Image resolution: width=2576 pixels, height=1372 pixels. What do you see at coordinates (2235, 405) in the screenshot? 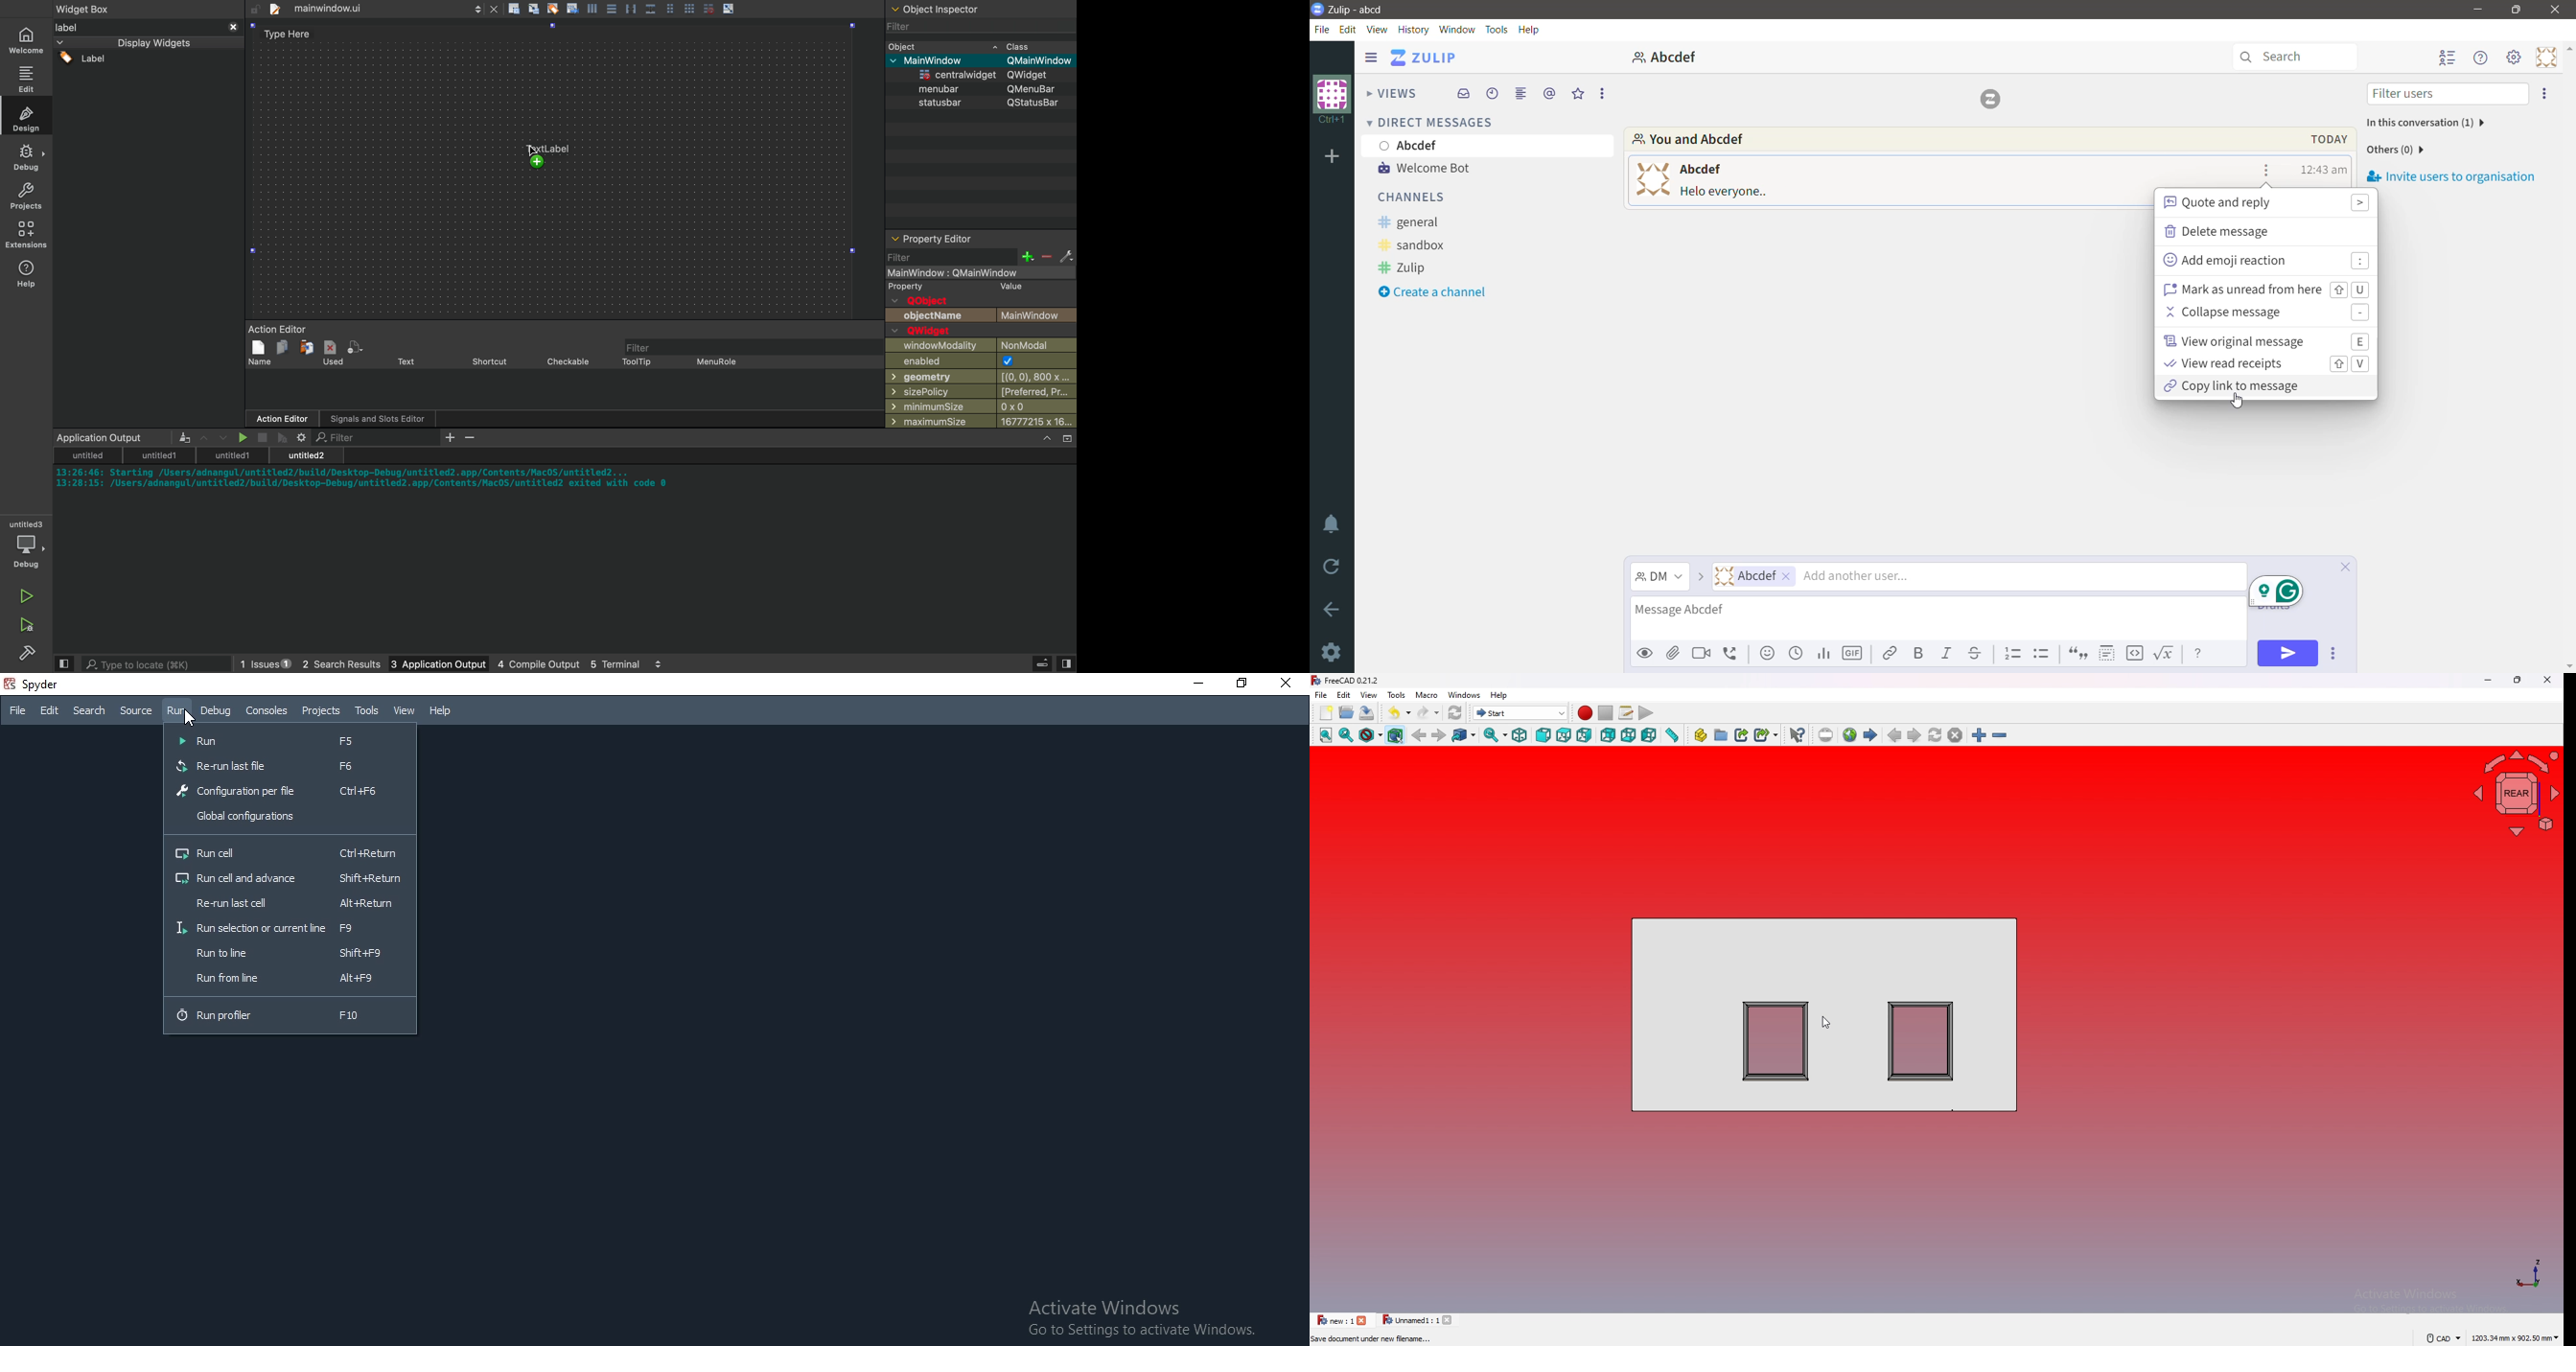
I see `Cursor` at bounding box center [2235, 405].